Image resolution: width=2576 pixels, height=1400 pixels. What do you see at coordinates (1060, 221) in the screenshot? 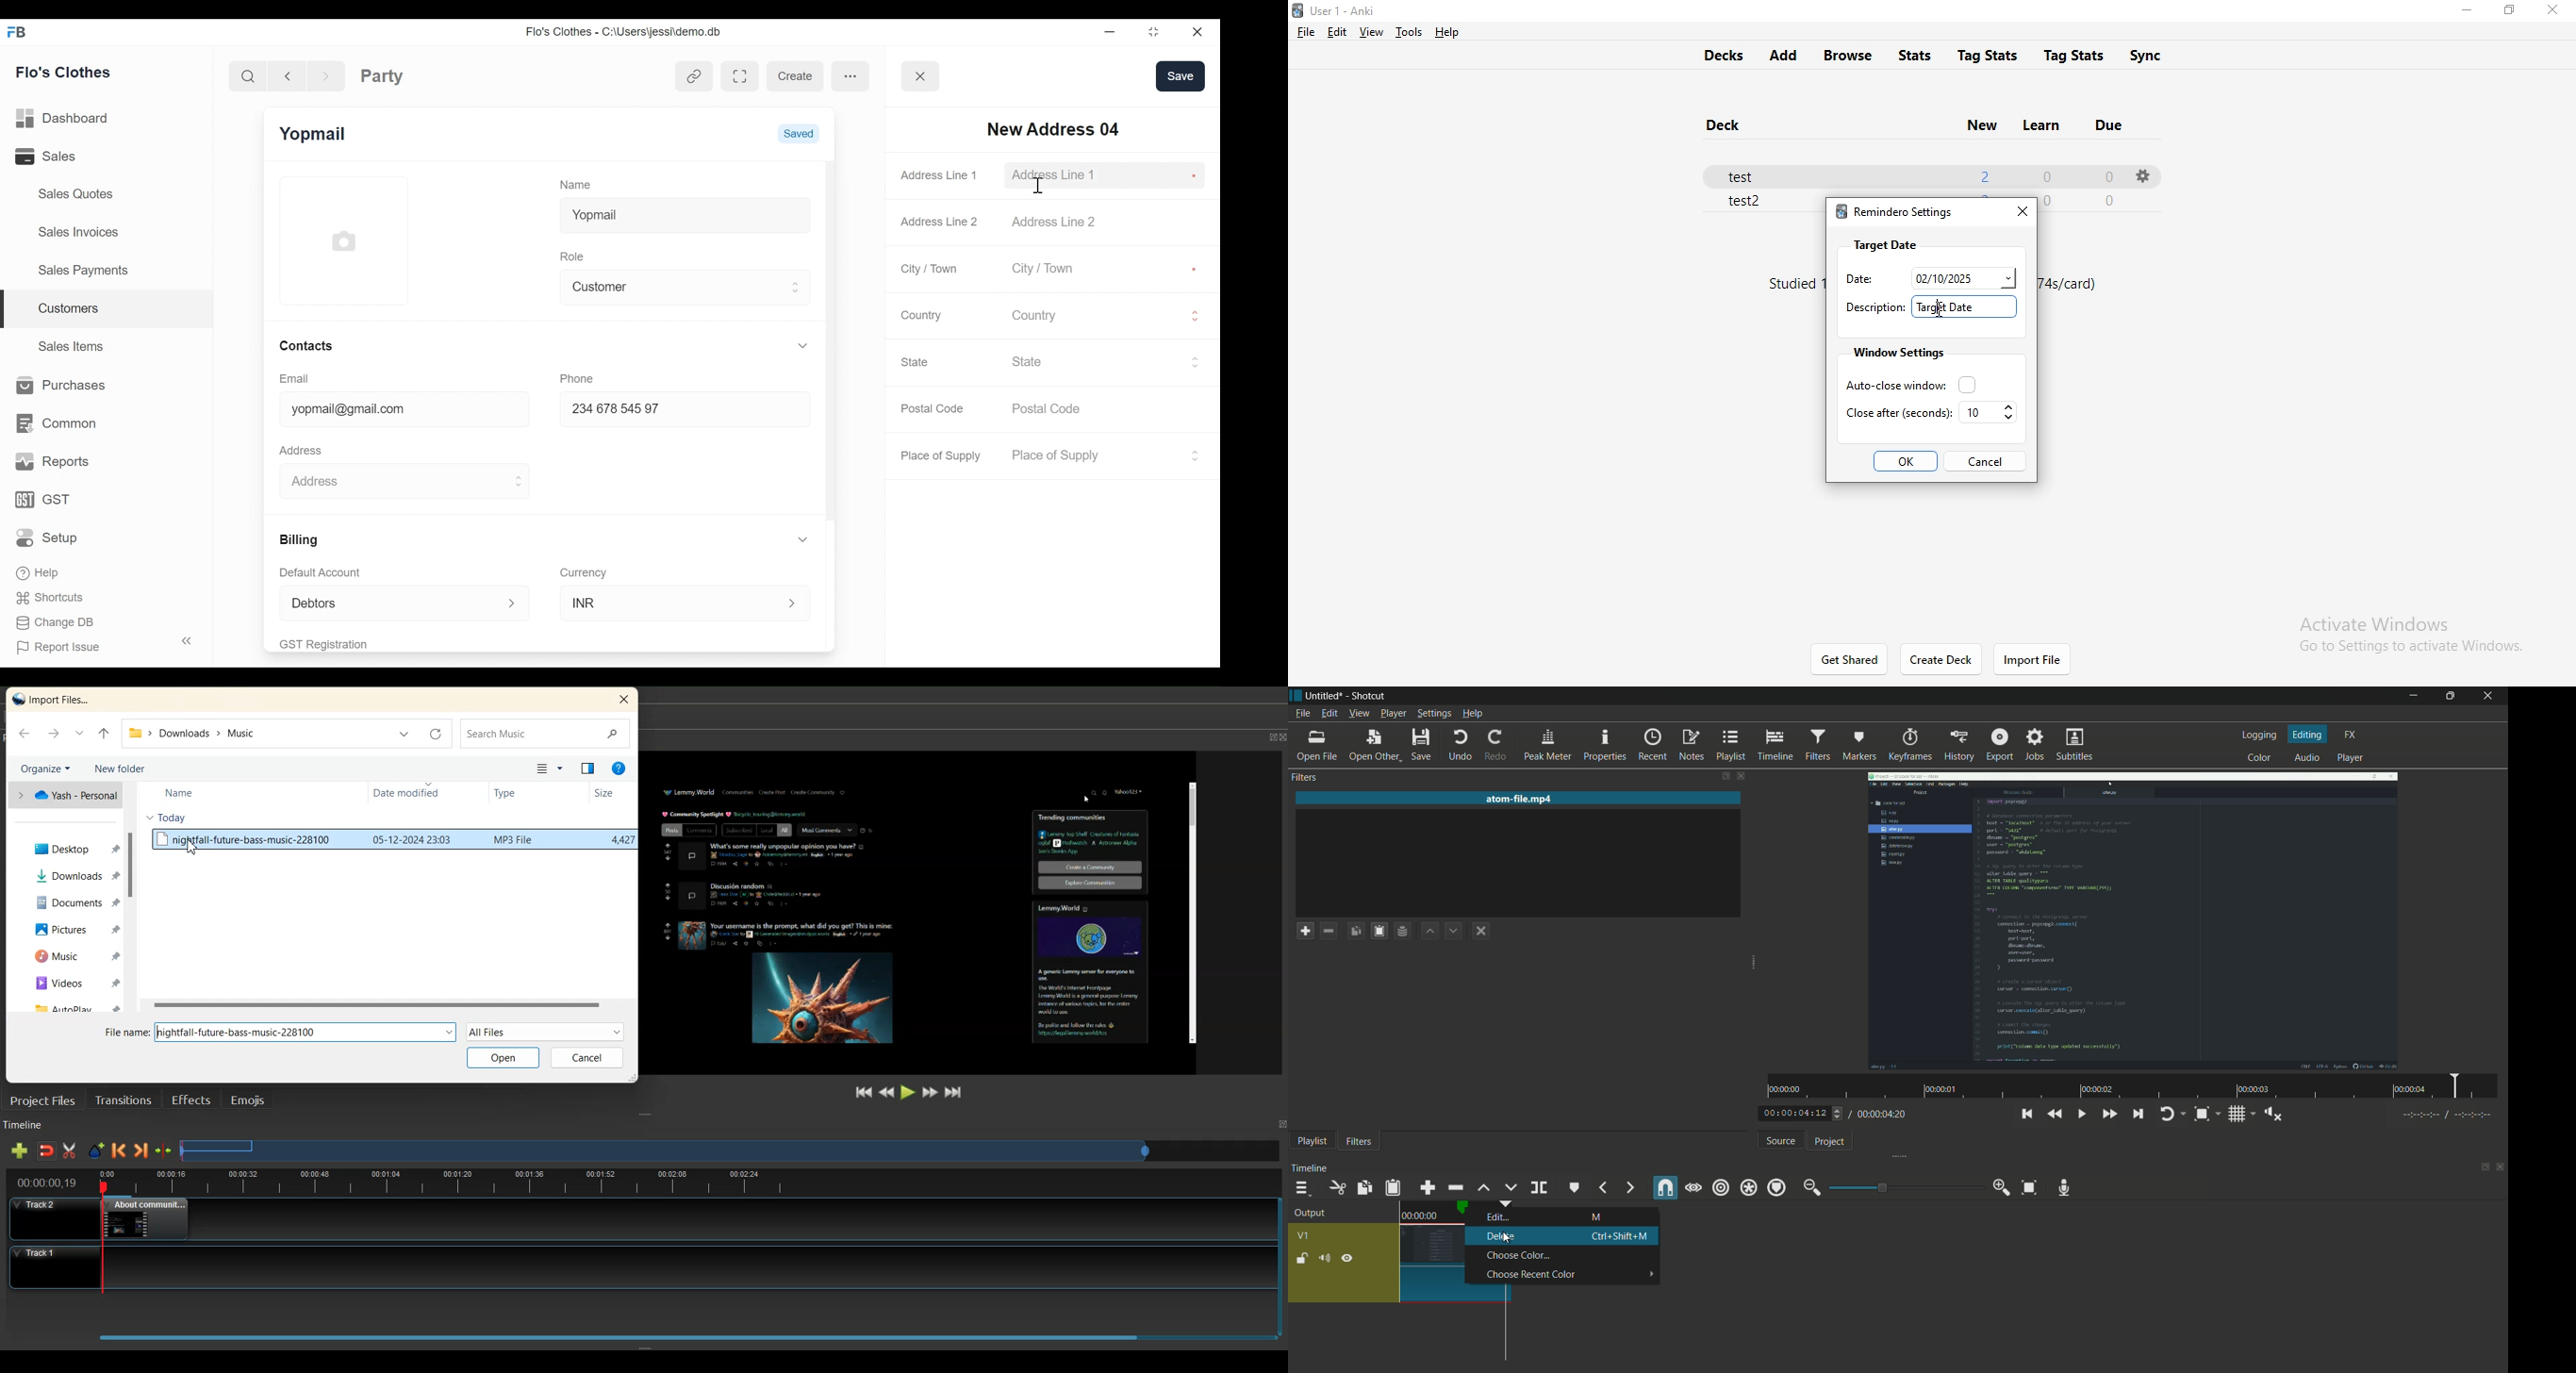
I see `Address Line 2` at bounding box center [1060, 221].